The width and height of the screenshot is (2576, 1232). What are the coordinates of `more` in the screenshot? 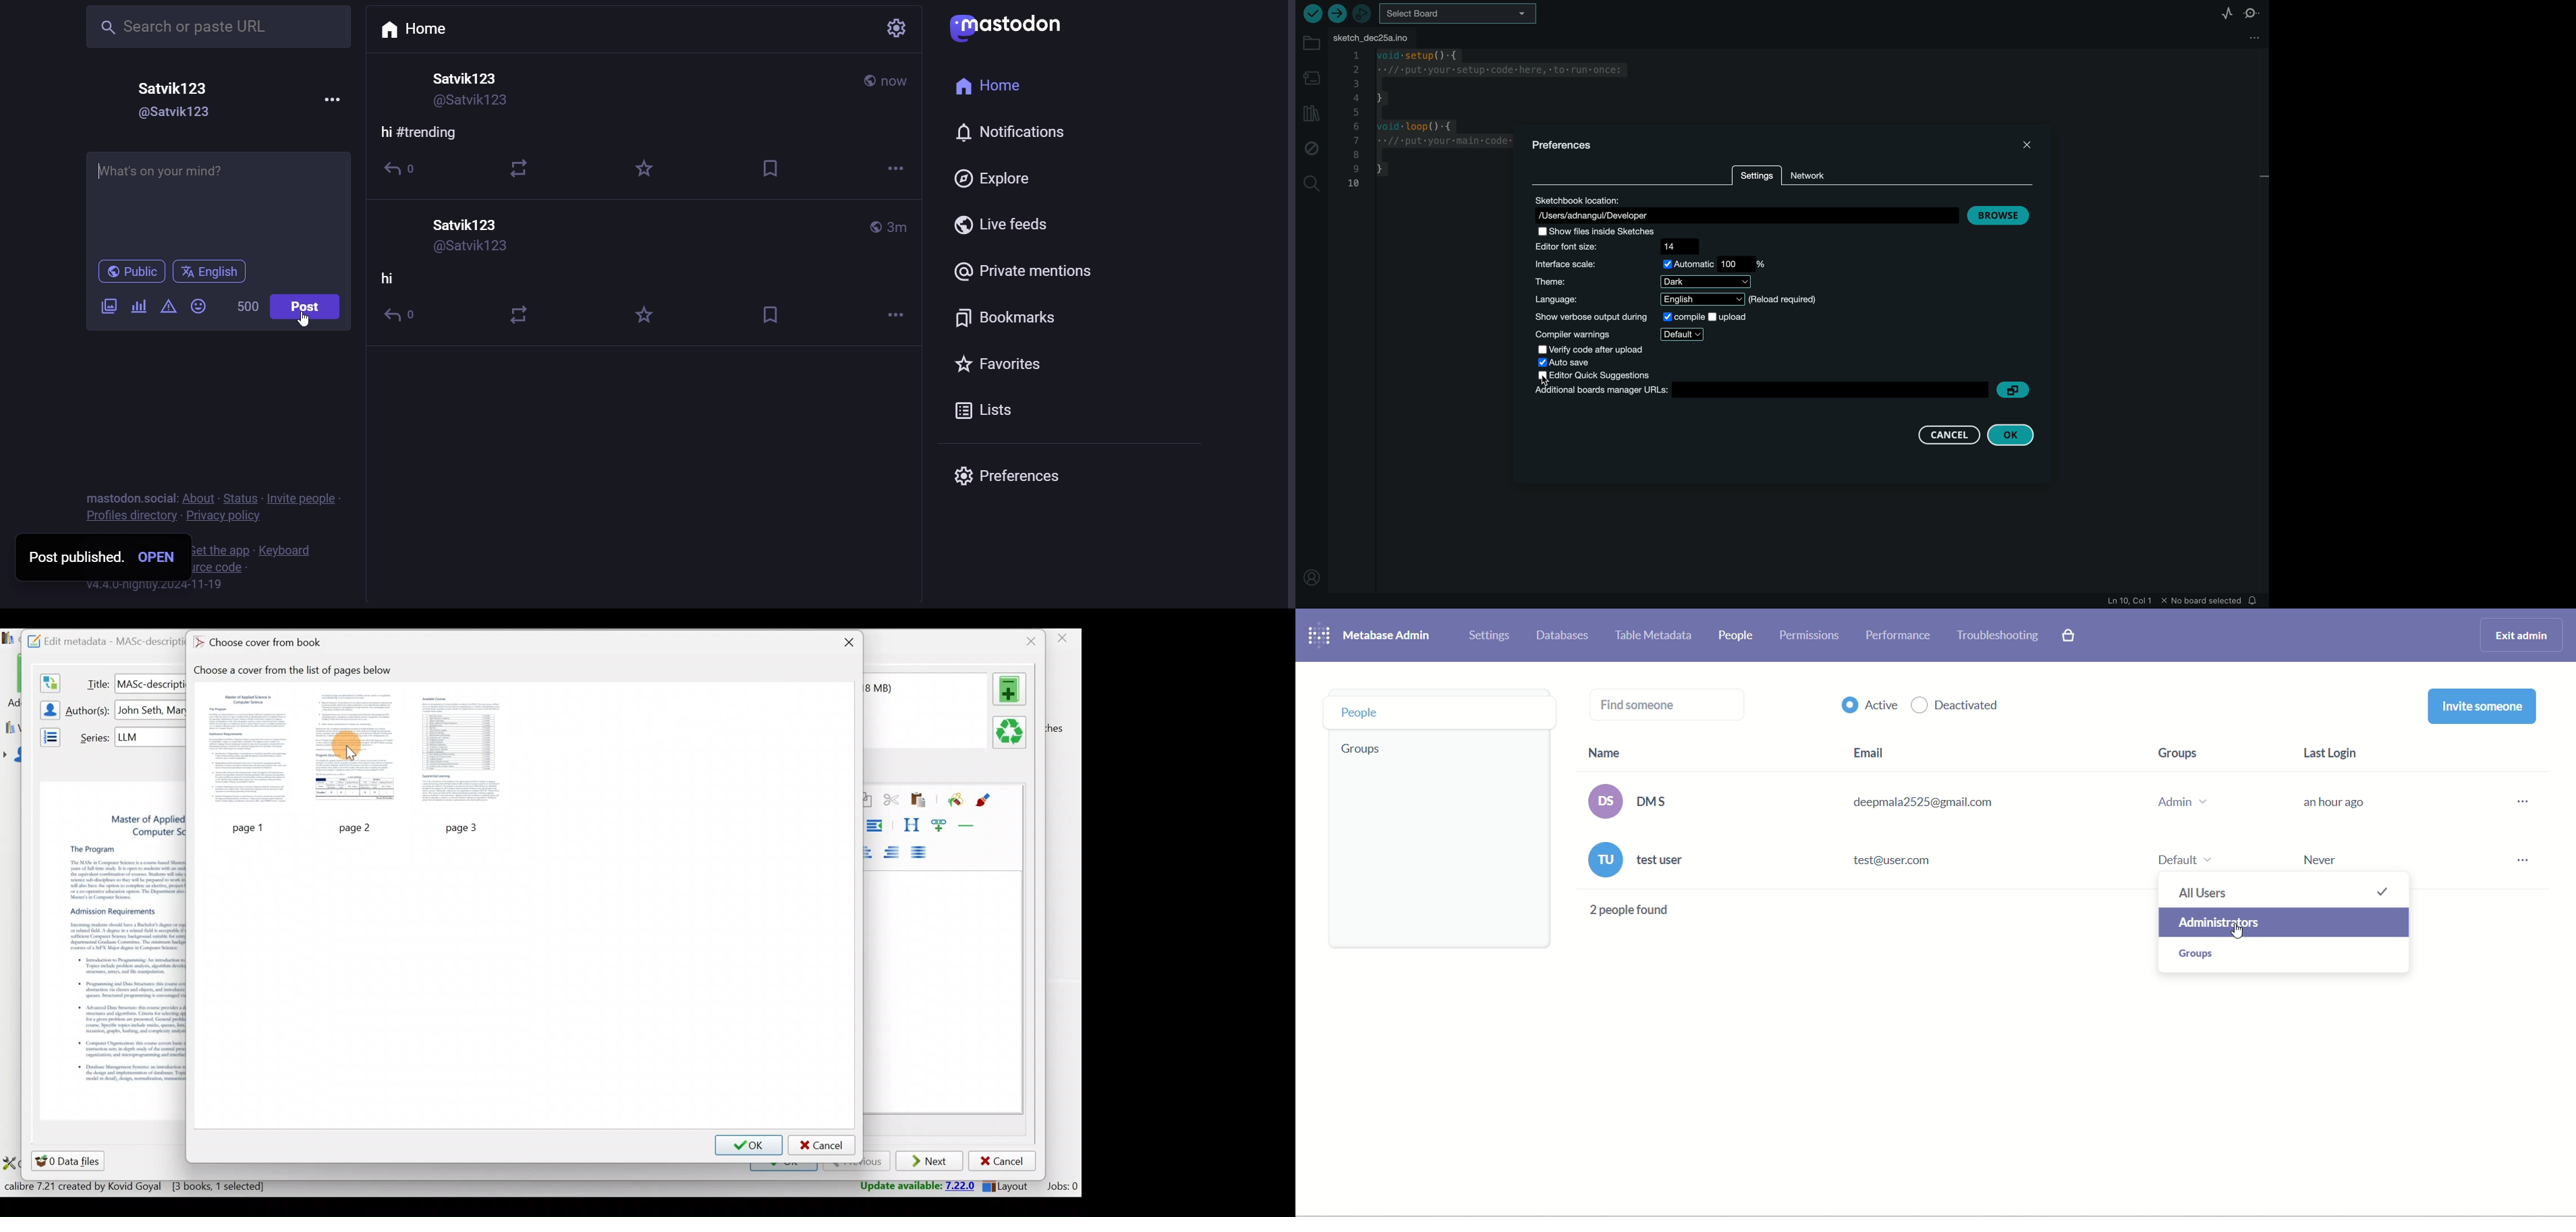 It's located at (331, 96).